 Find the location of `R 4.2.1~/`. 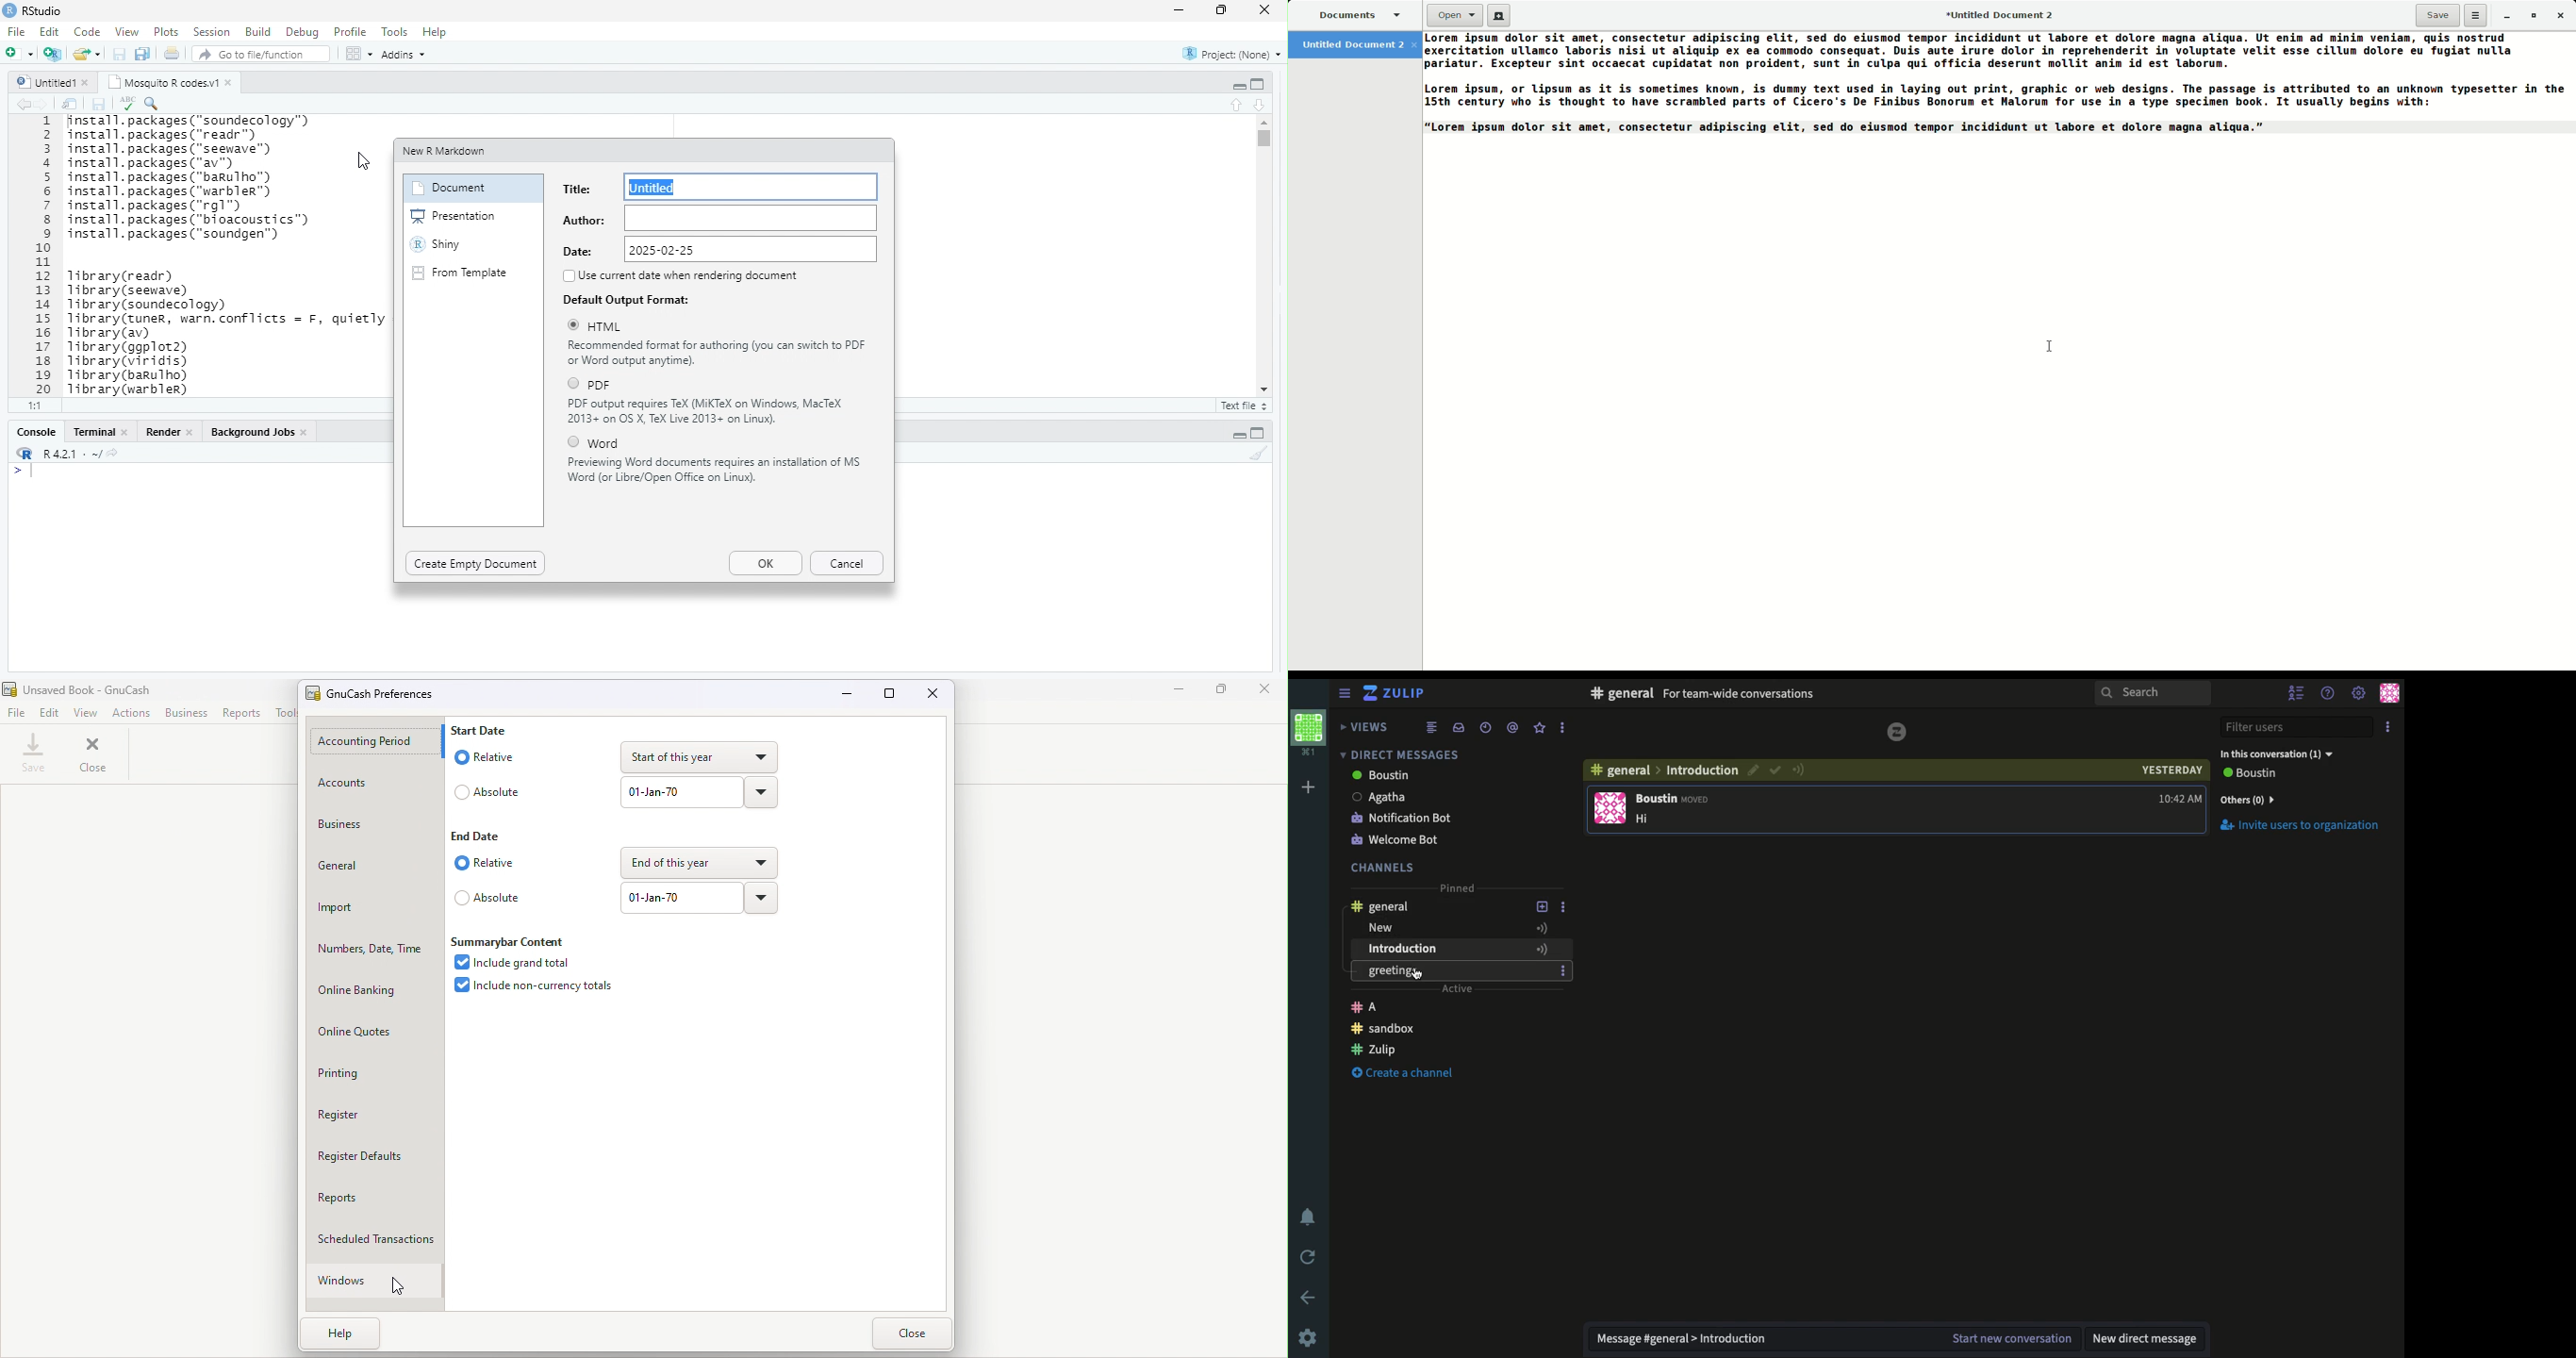

R 4.2.1~/ is located at coordinates (73, 455).